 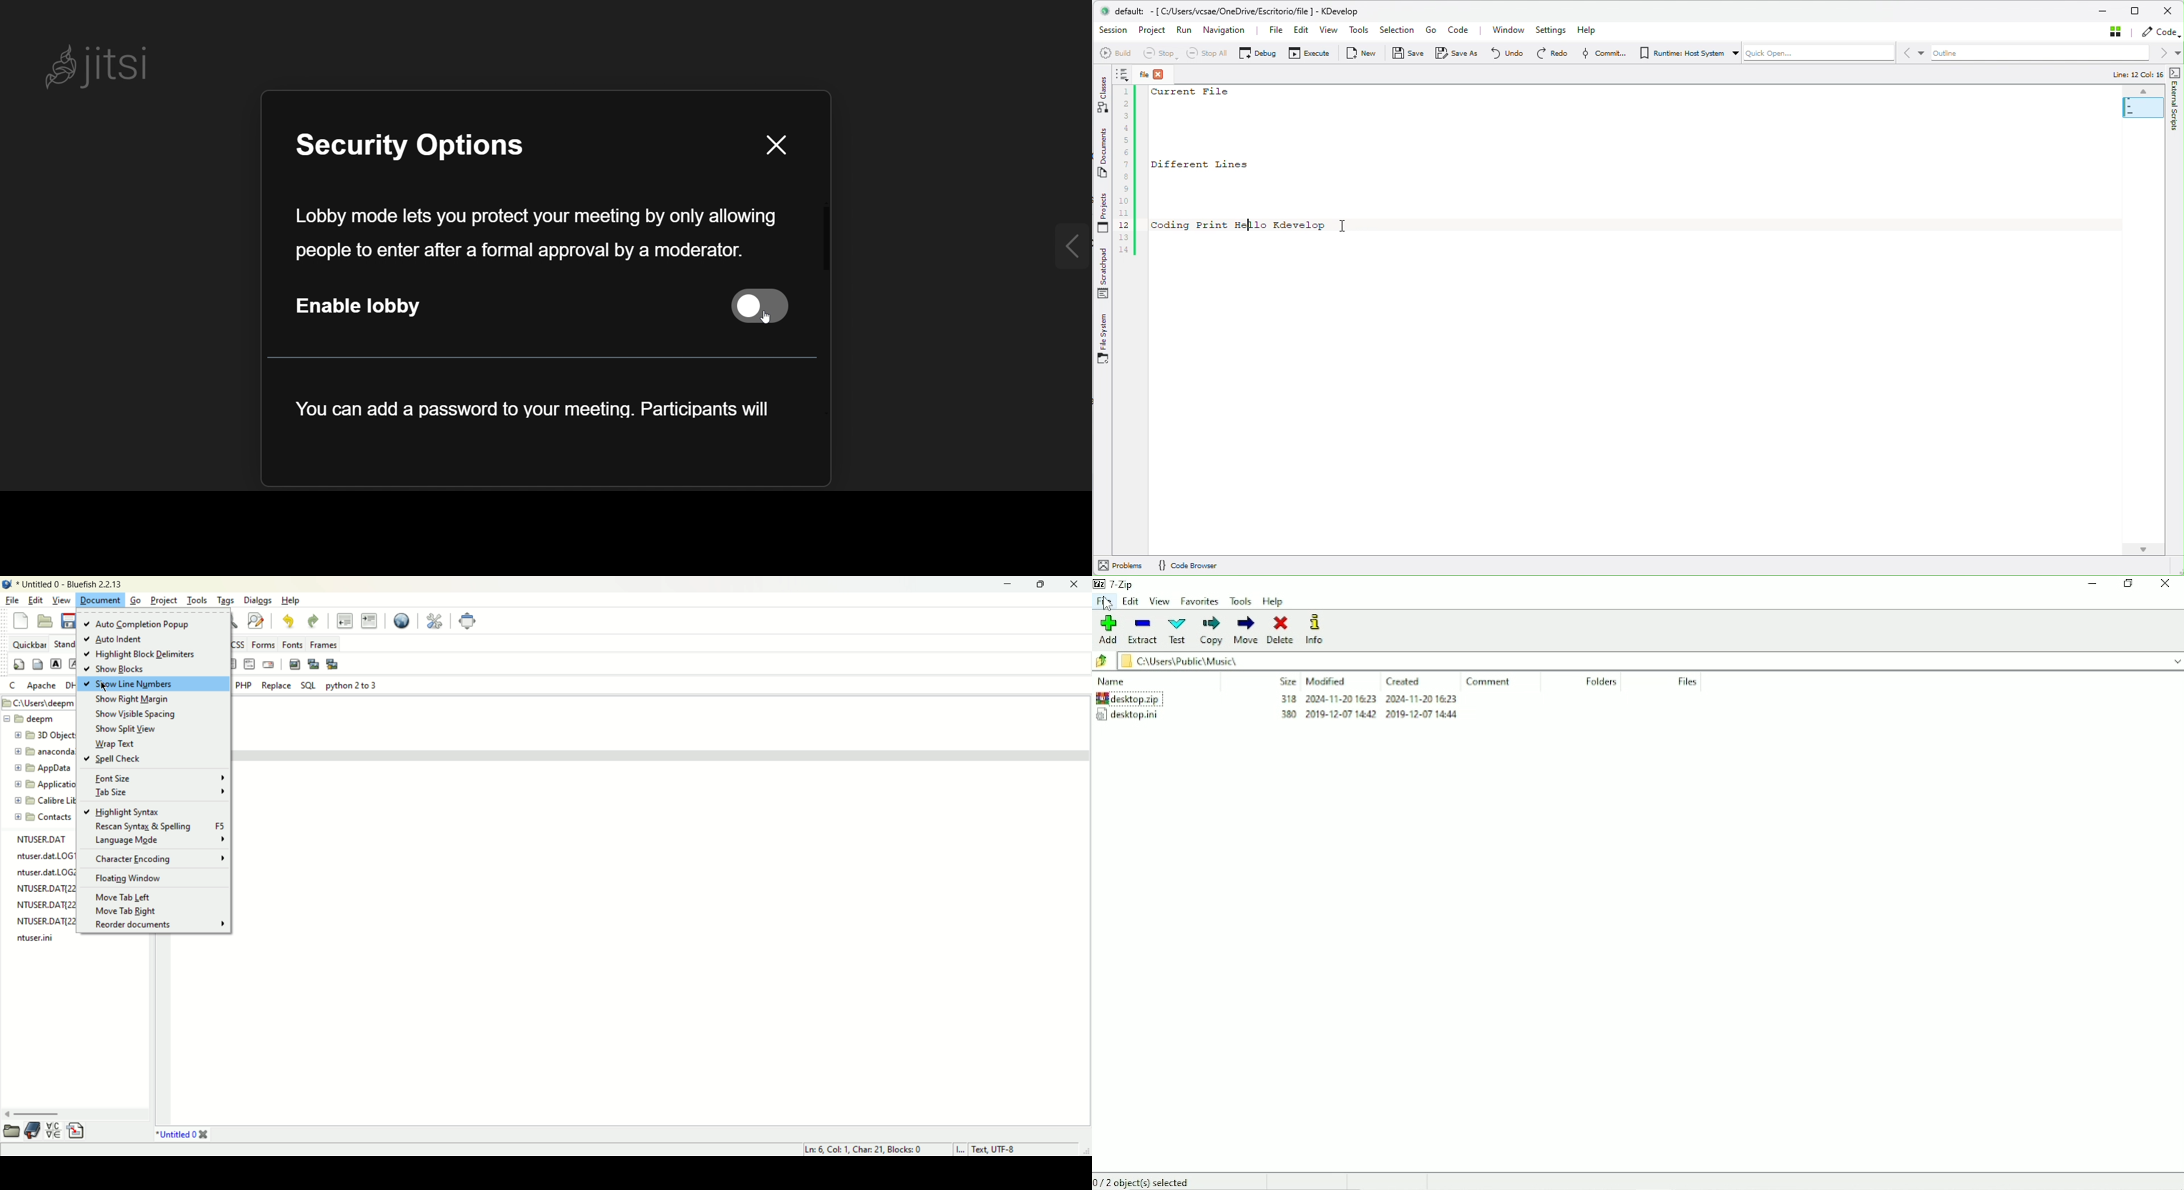 What do you see at coordinates (1241, 602) in the screenshot?
I see `Tools` at bounding box center [1241, 602].